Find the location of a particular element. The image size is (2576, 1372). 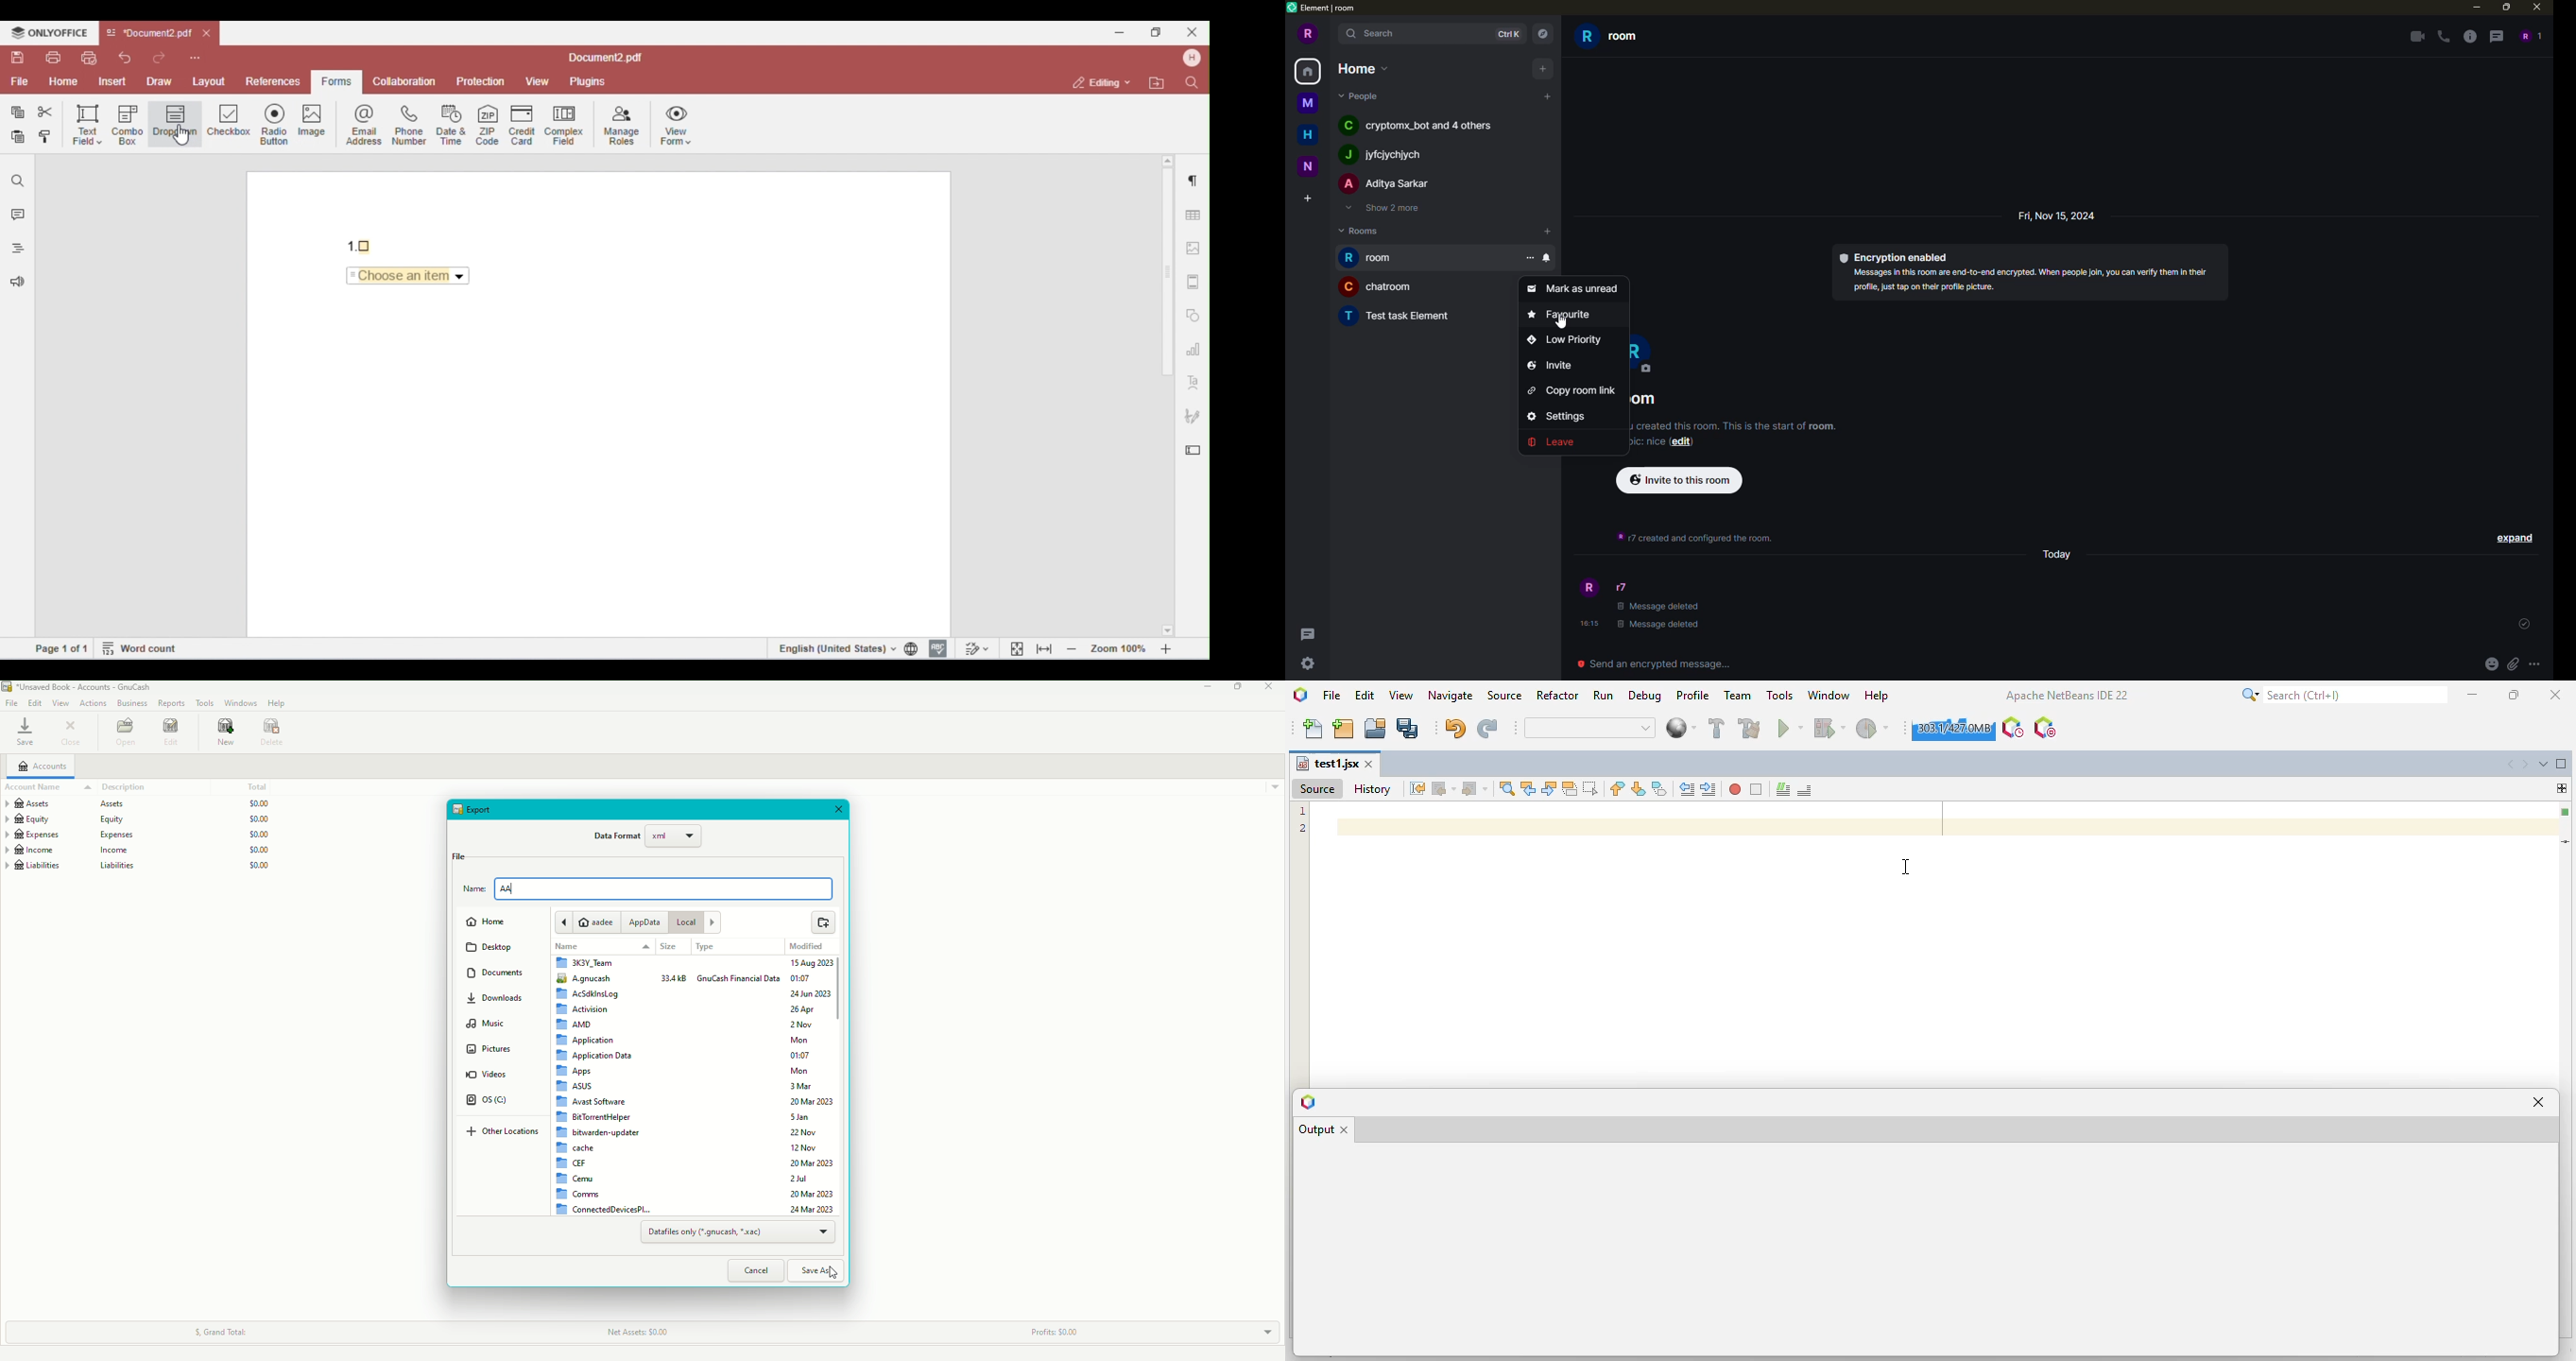

maximize is located at coordinates (2509, 8).